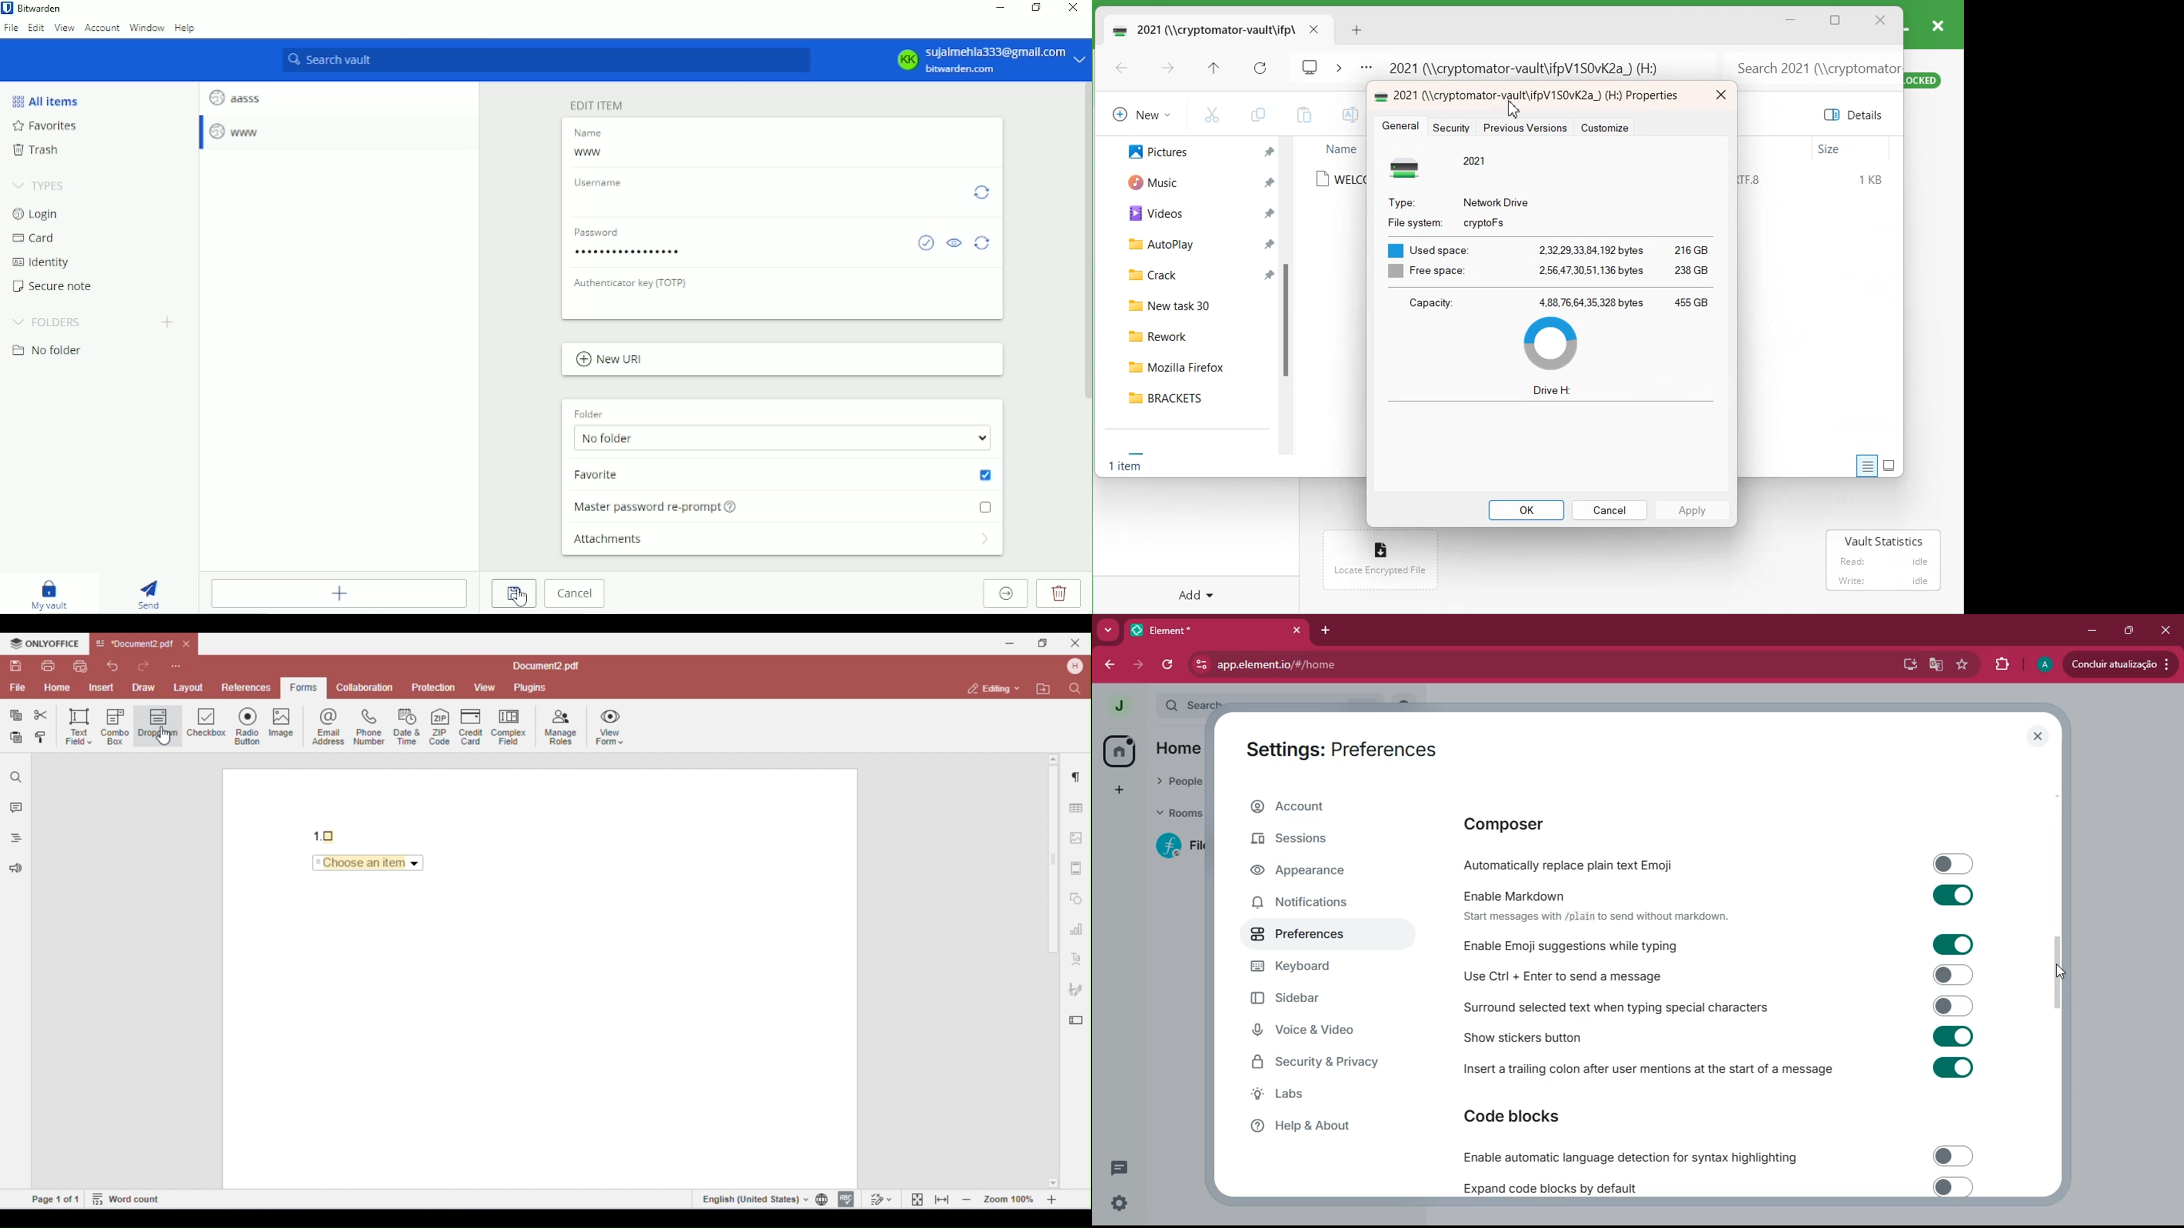 The width and height of the screenshot is (2184, 1232). Describe the element at coordinates (1214, 69) in the screenshot. I see `Up to recent file` at that location.